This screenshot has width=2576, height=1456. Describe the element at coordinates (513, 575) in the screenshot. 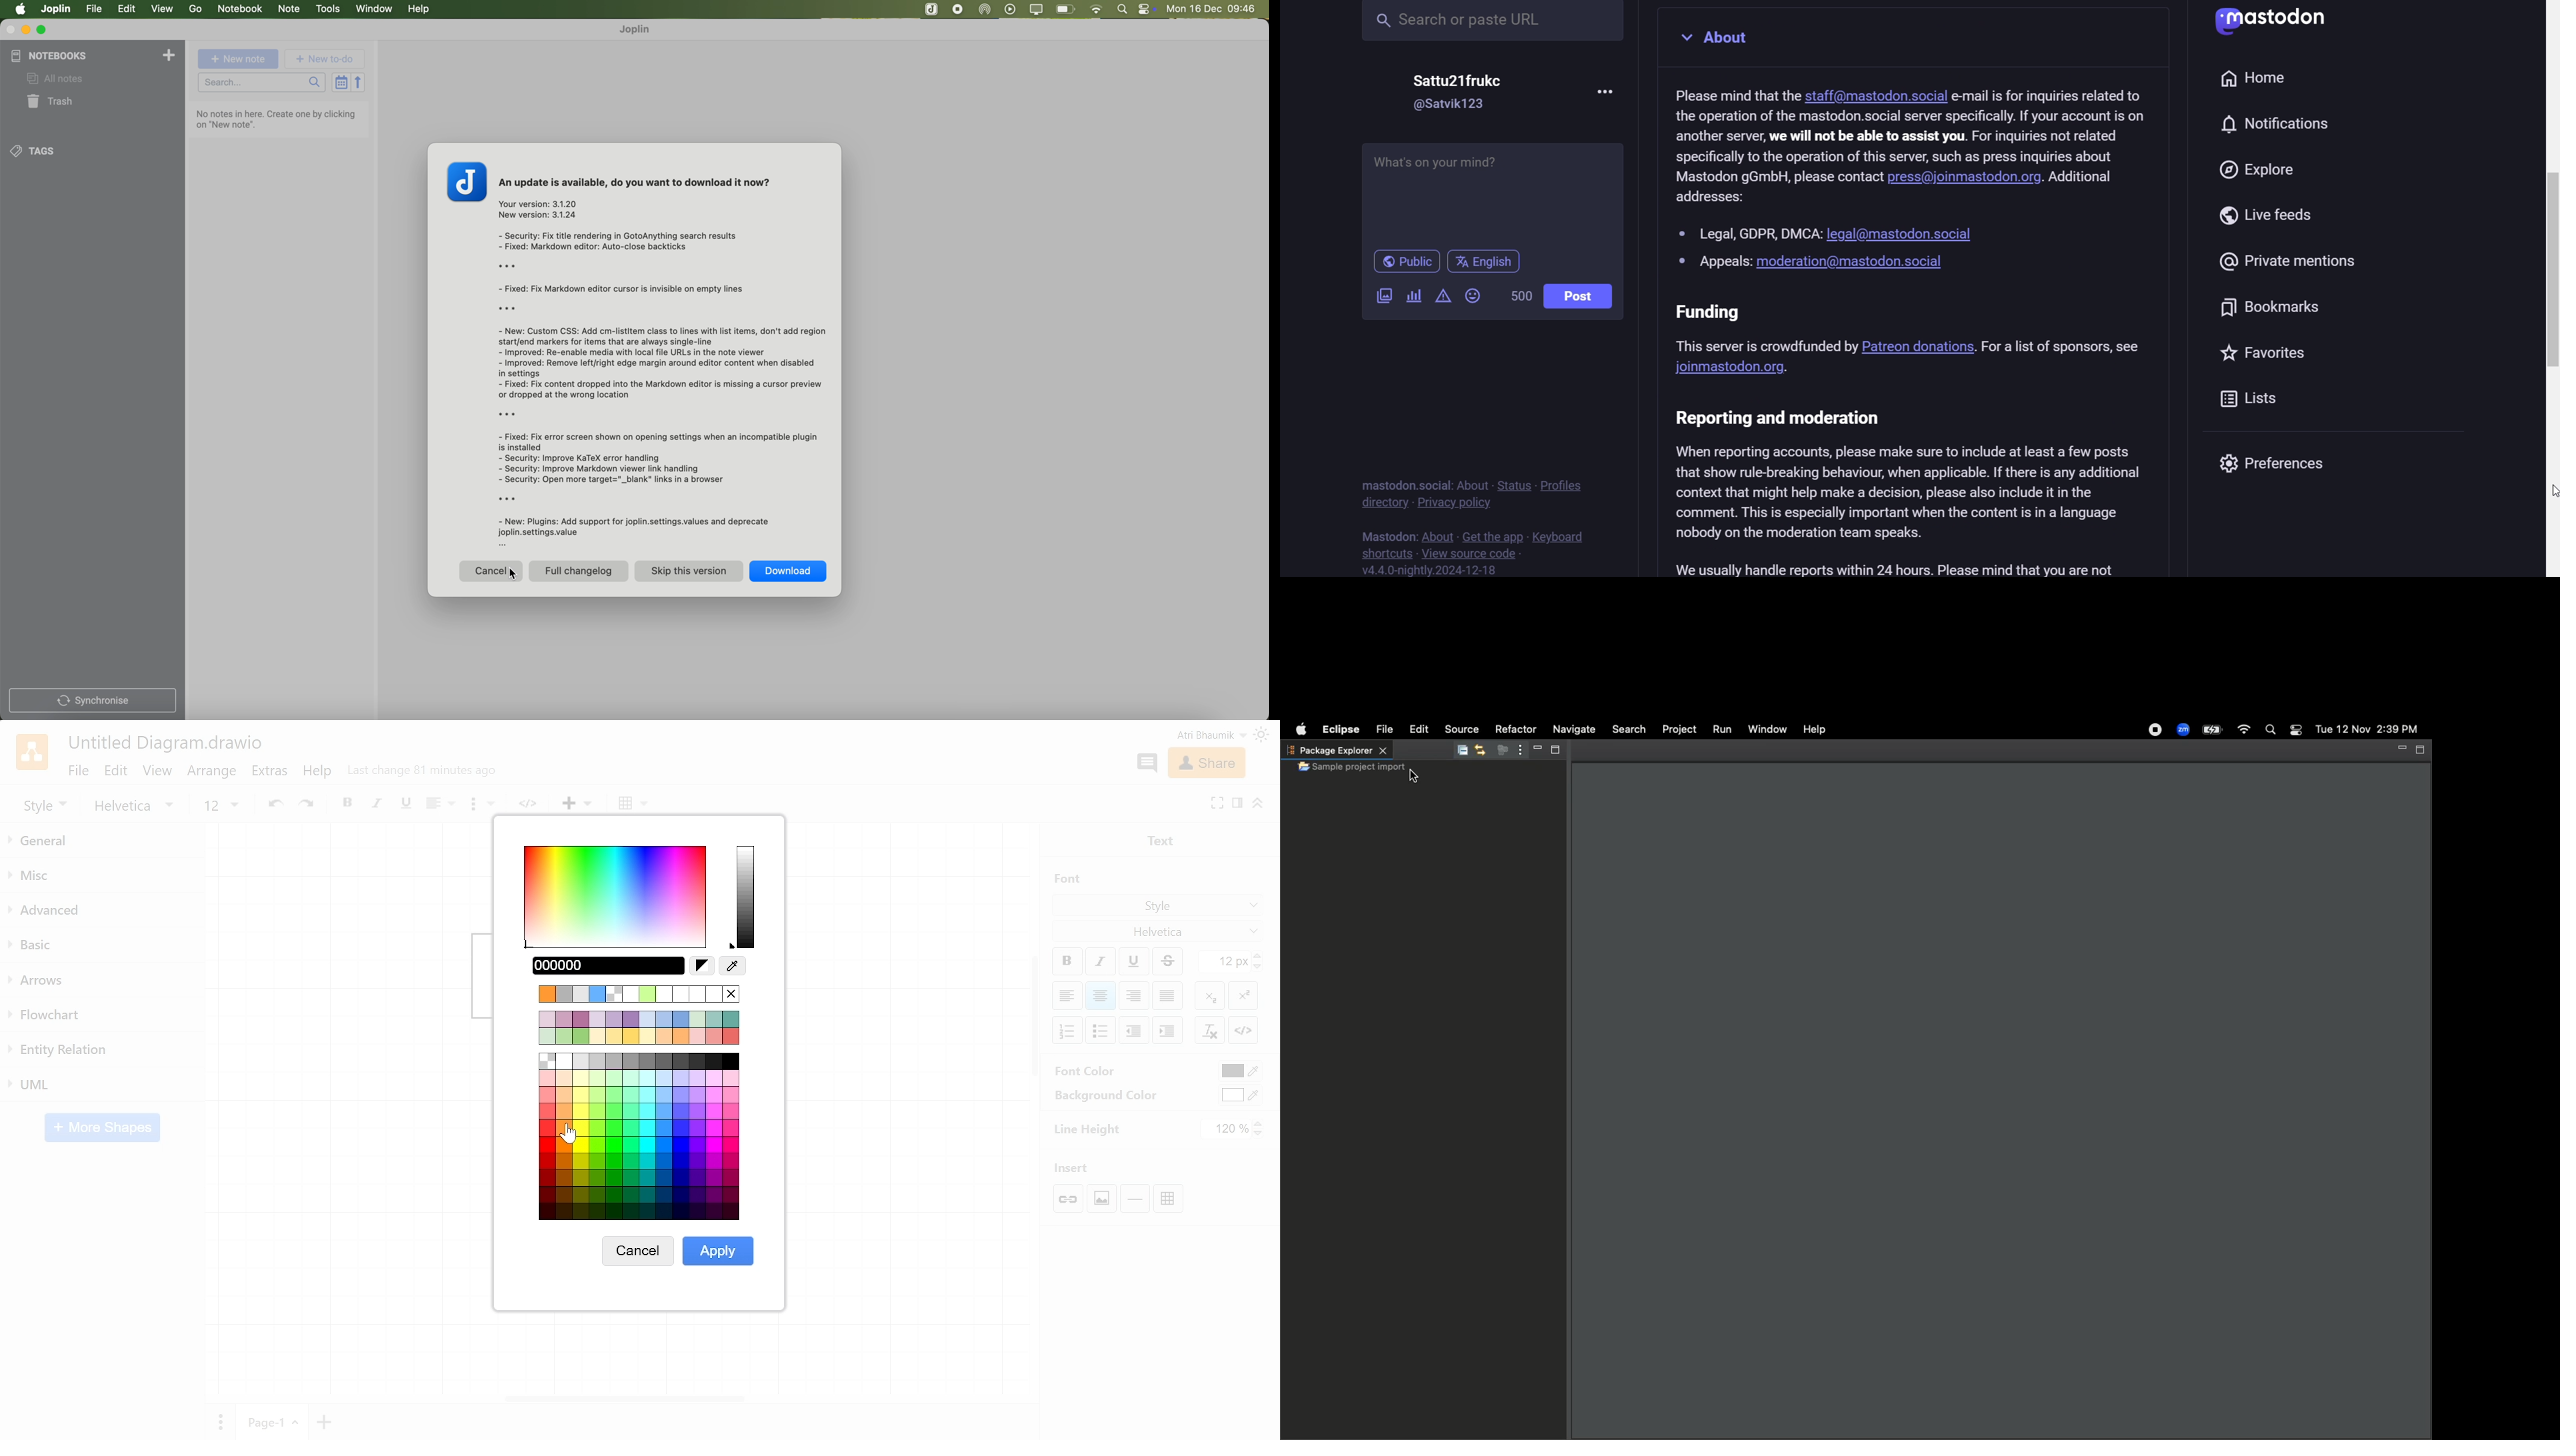

I see `Cursor` at that location.